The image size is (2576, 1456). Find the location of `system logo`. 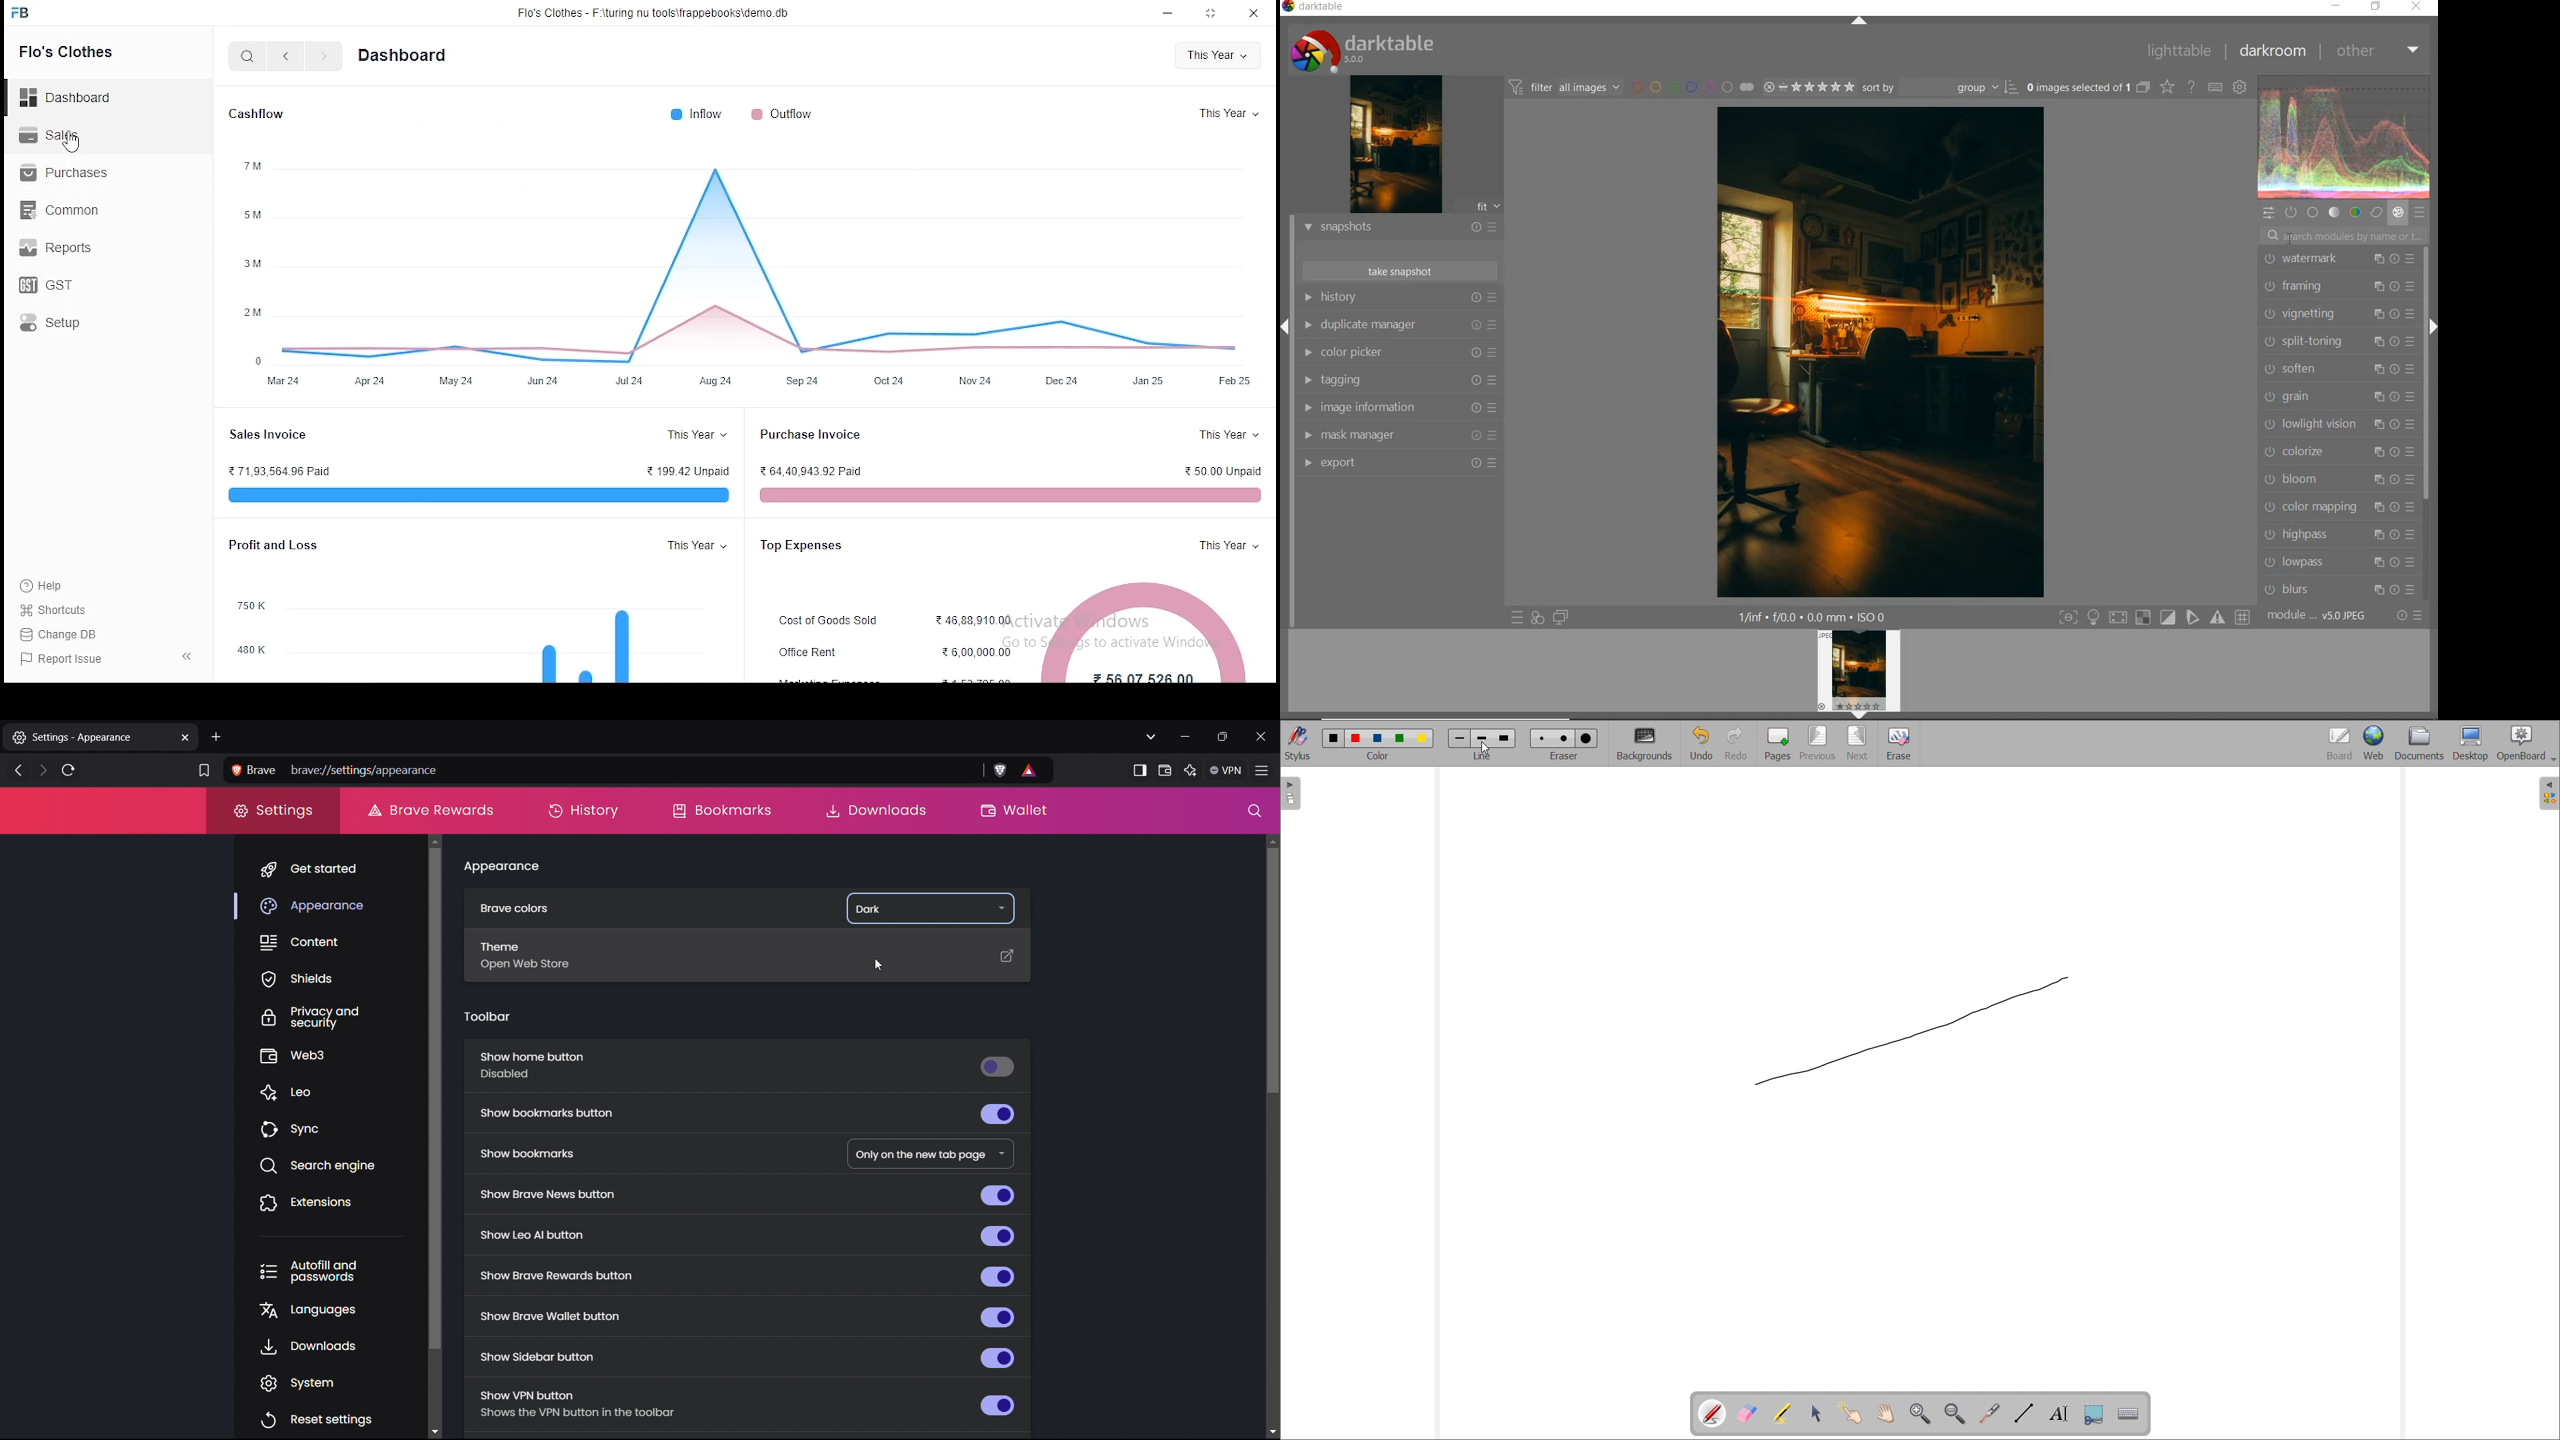

system logo is located at coordinates (1359, 50).